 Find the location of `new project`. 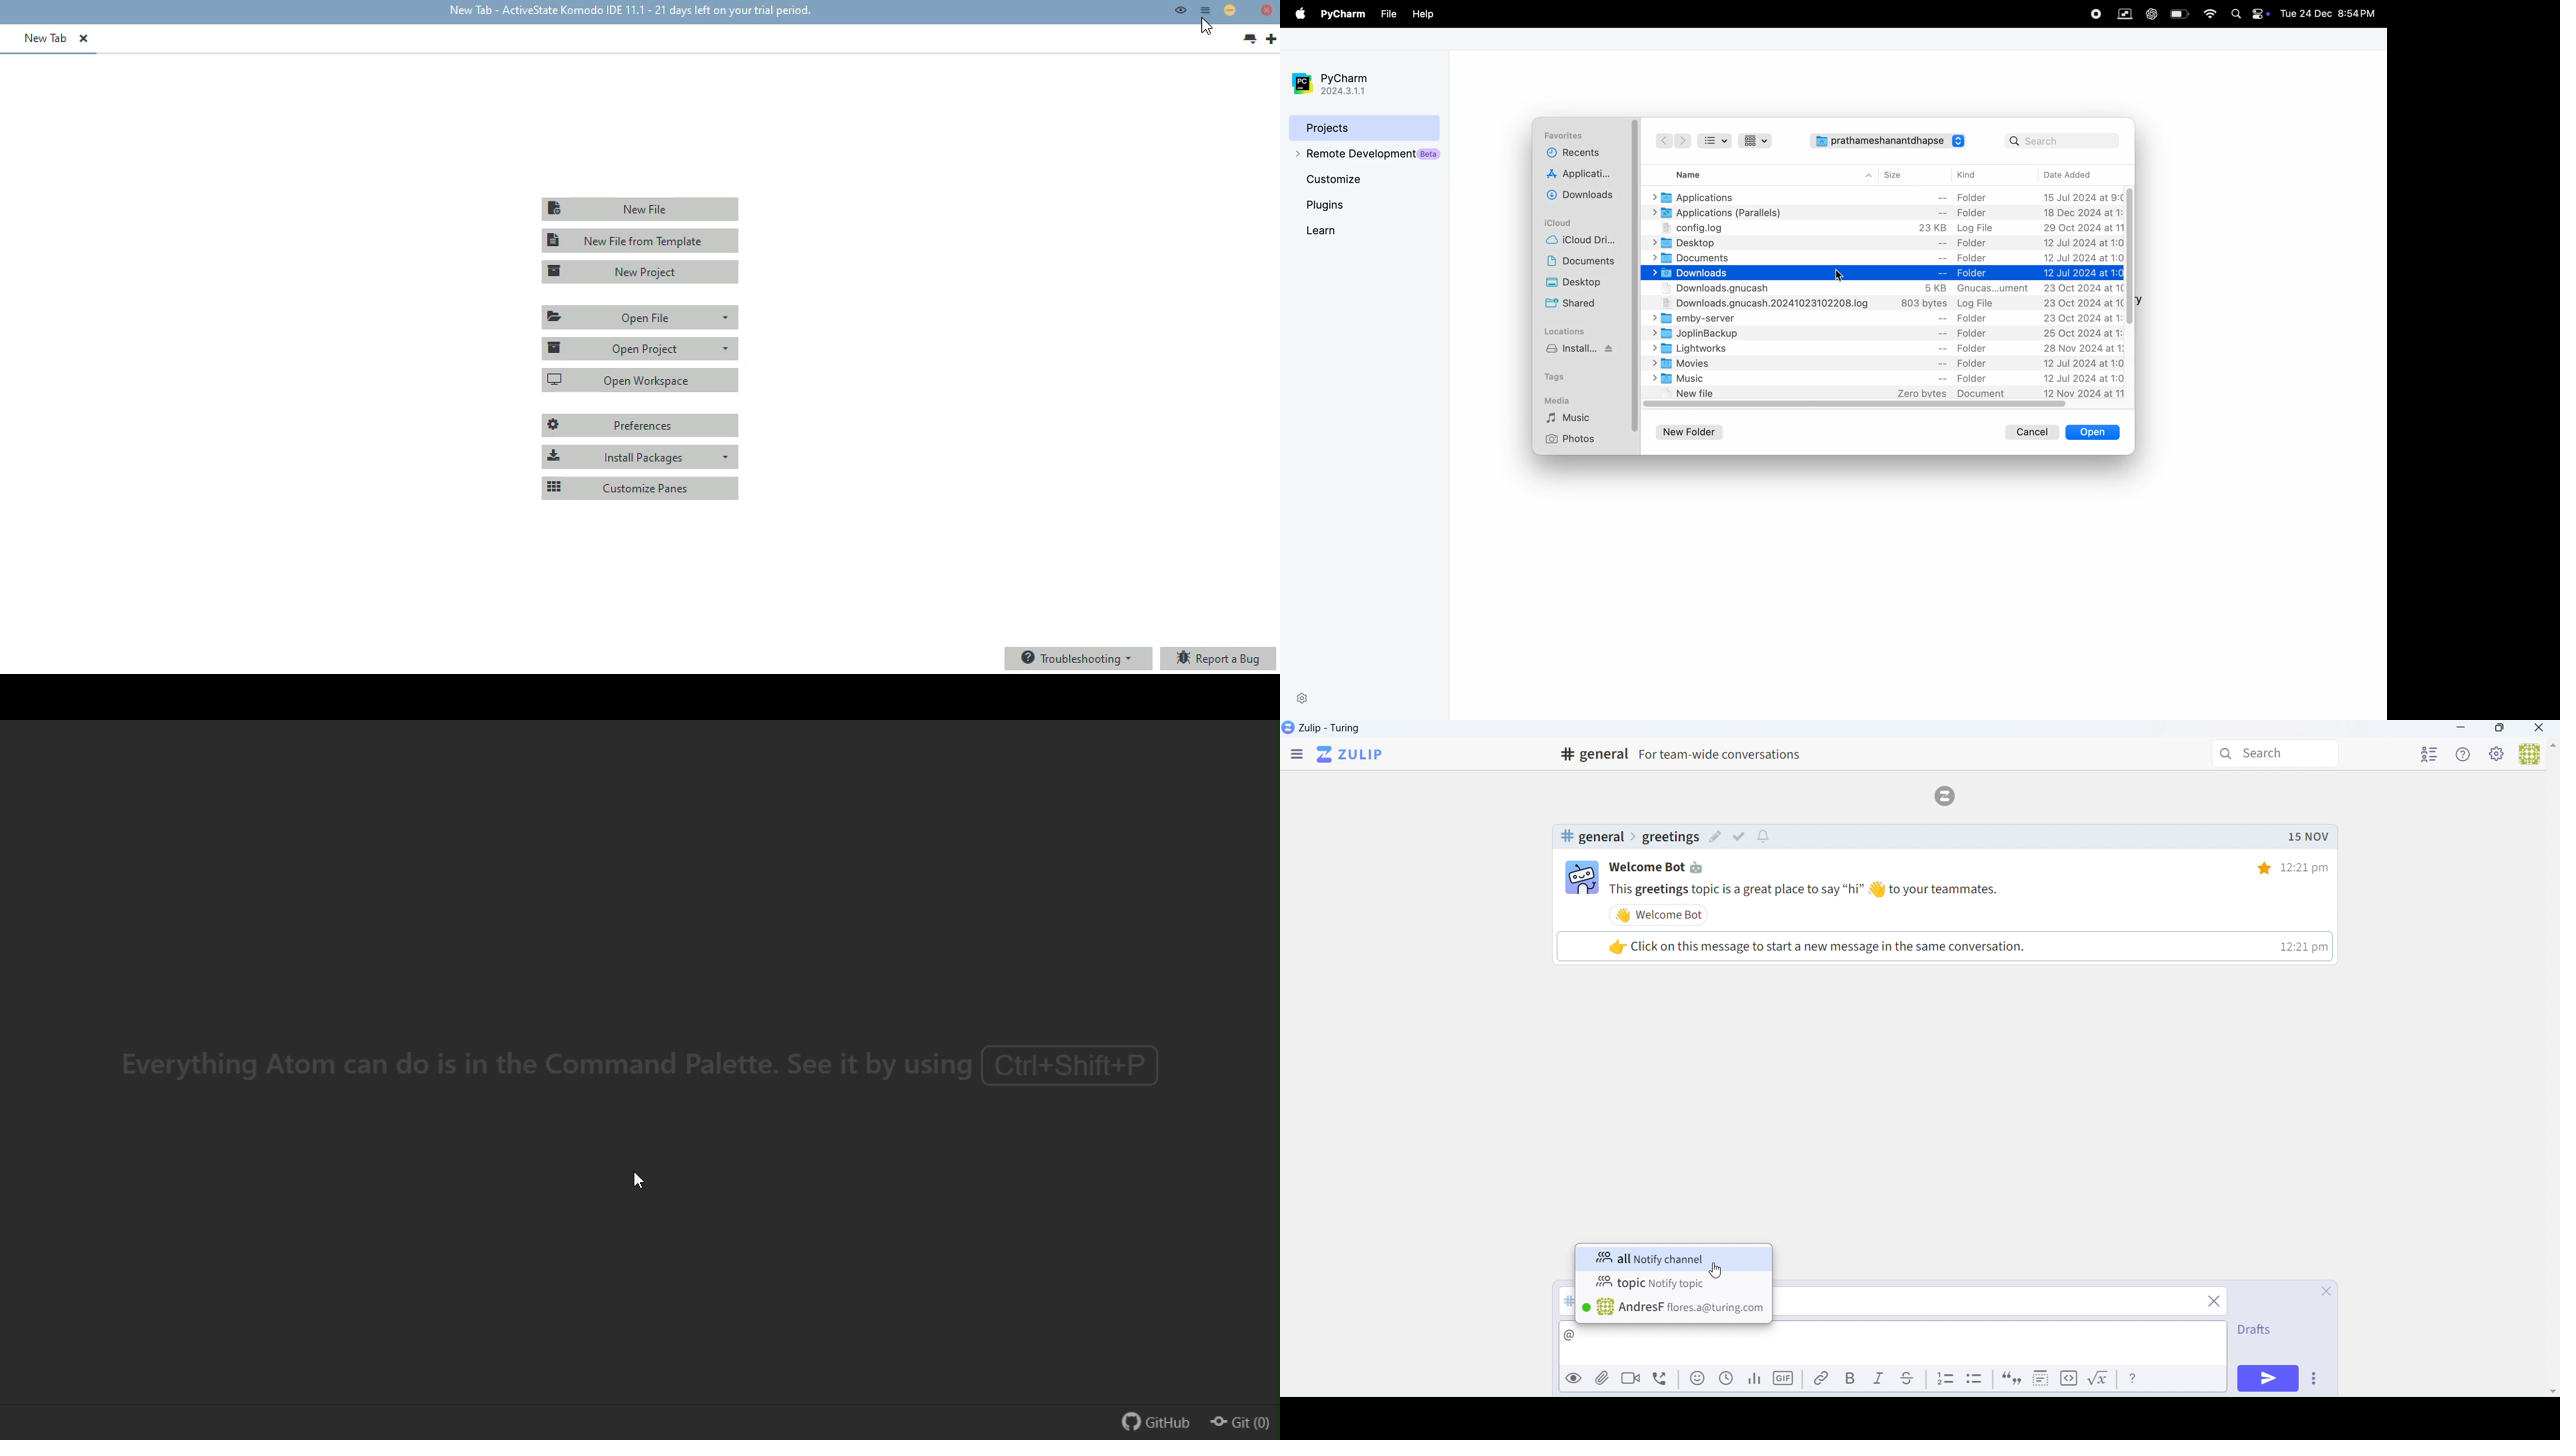

new project is located at coordinates (642, 272).